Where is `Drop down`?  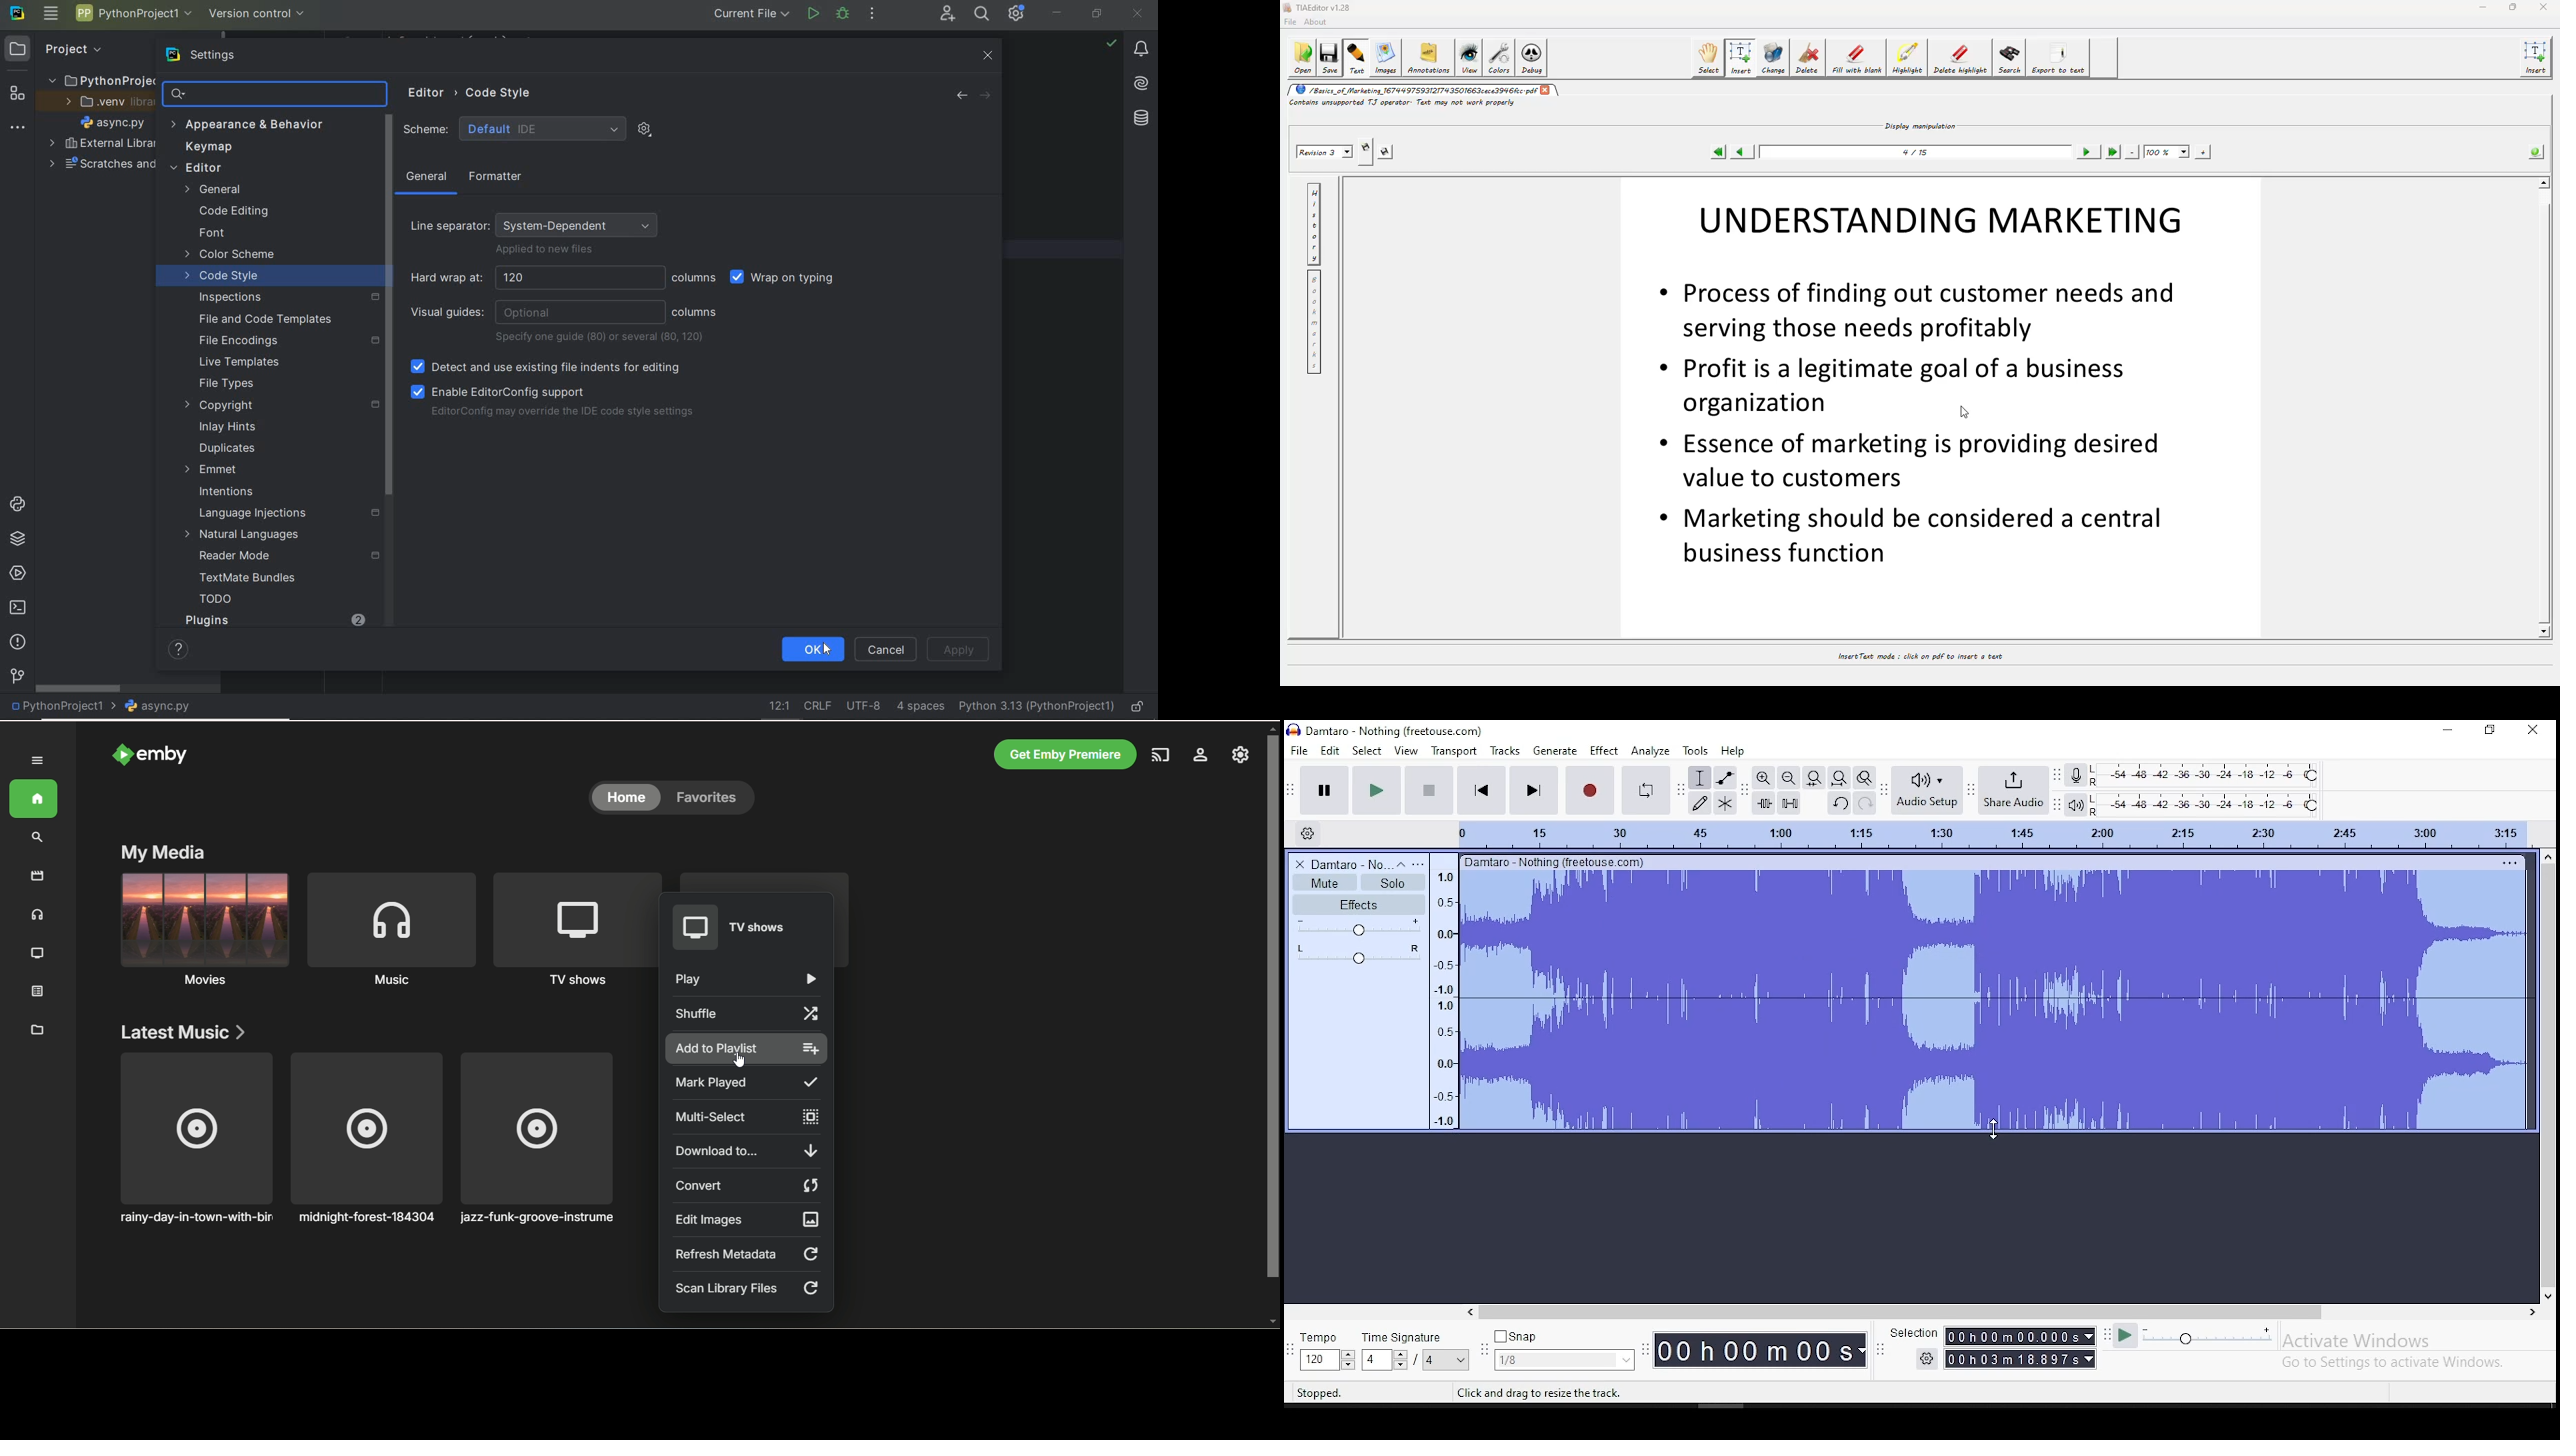
Drop down is located at coordinates (1347, 1361).